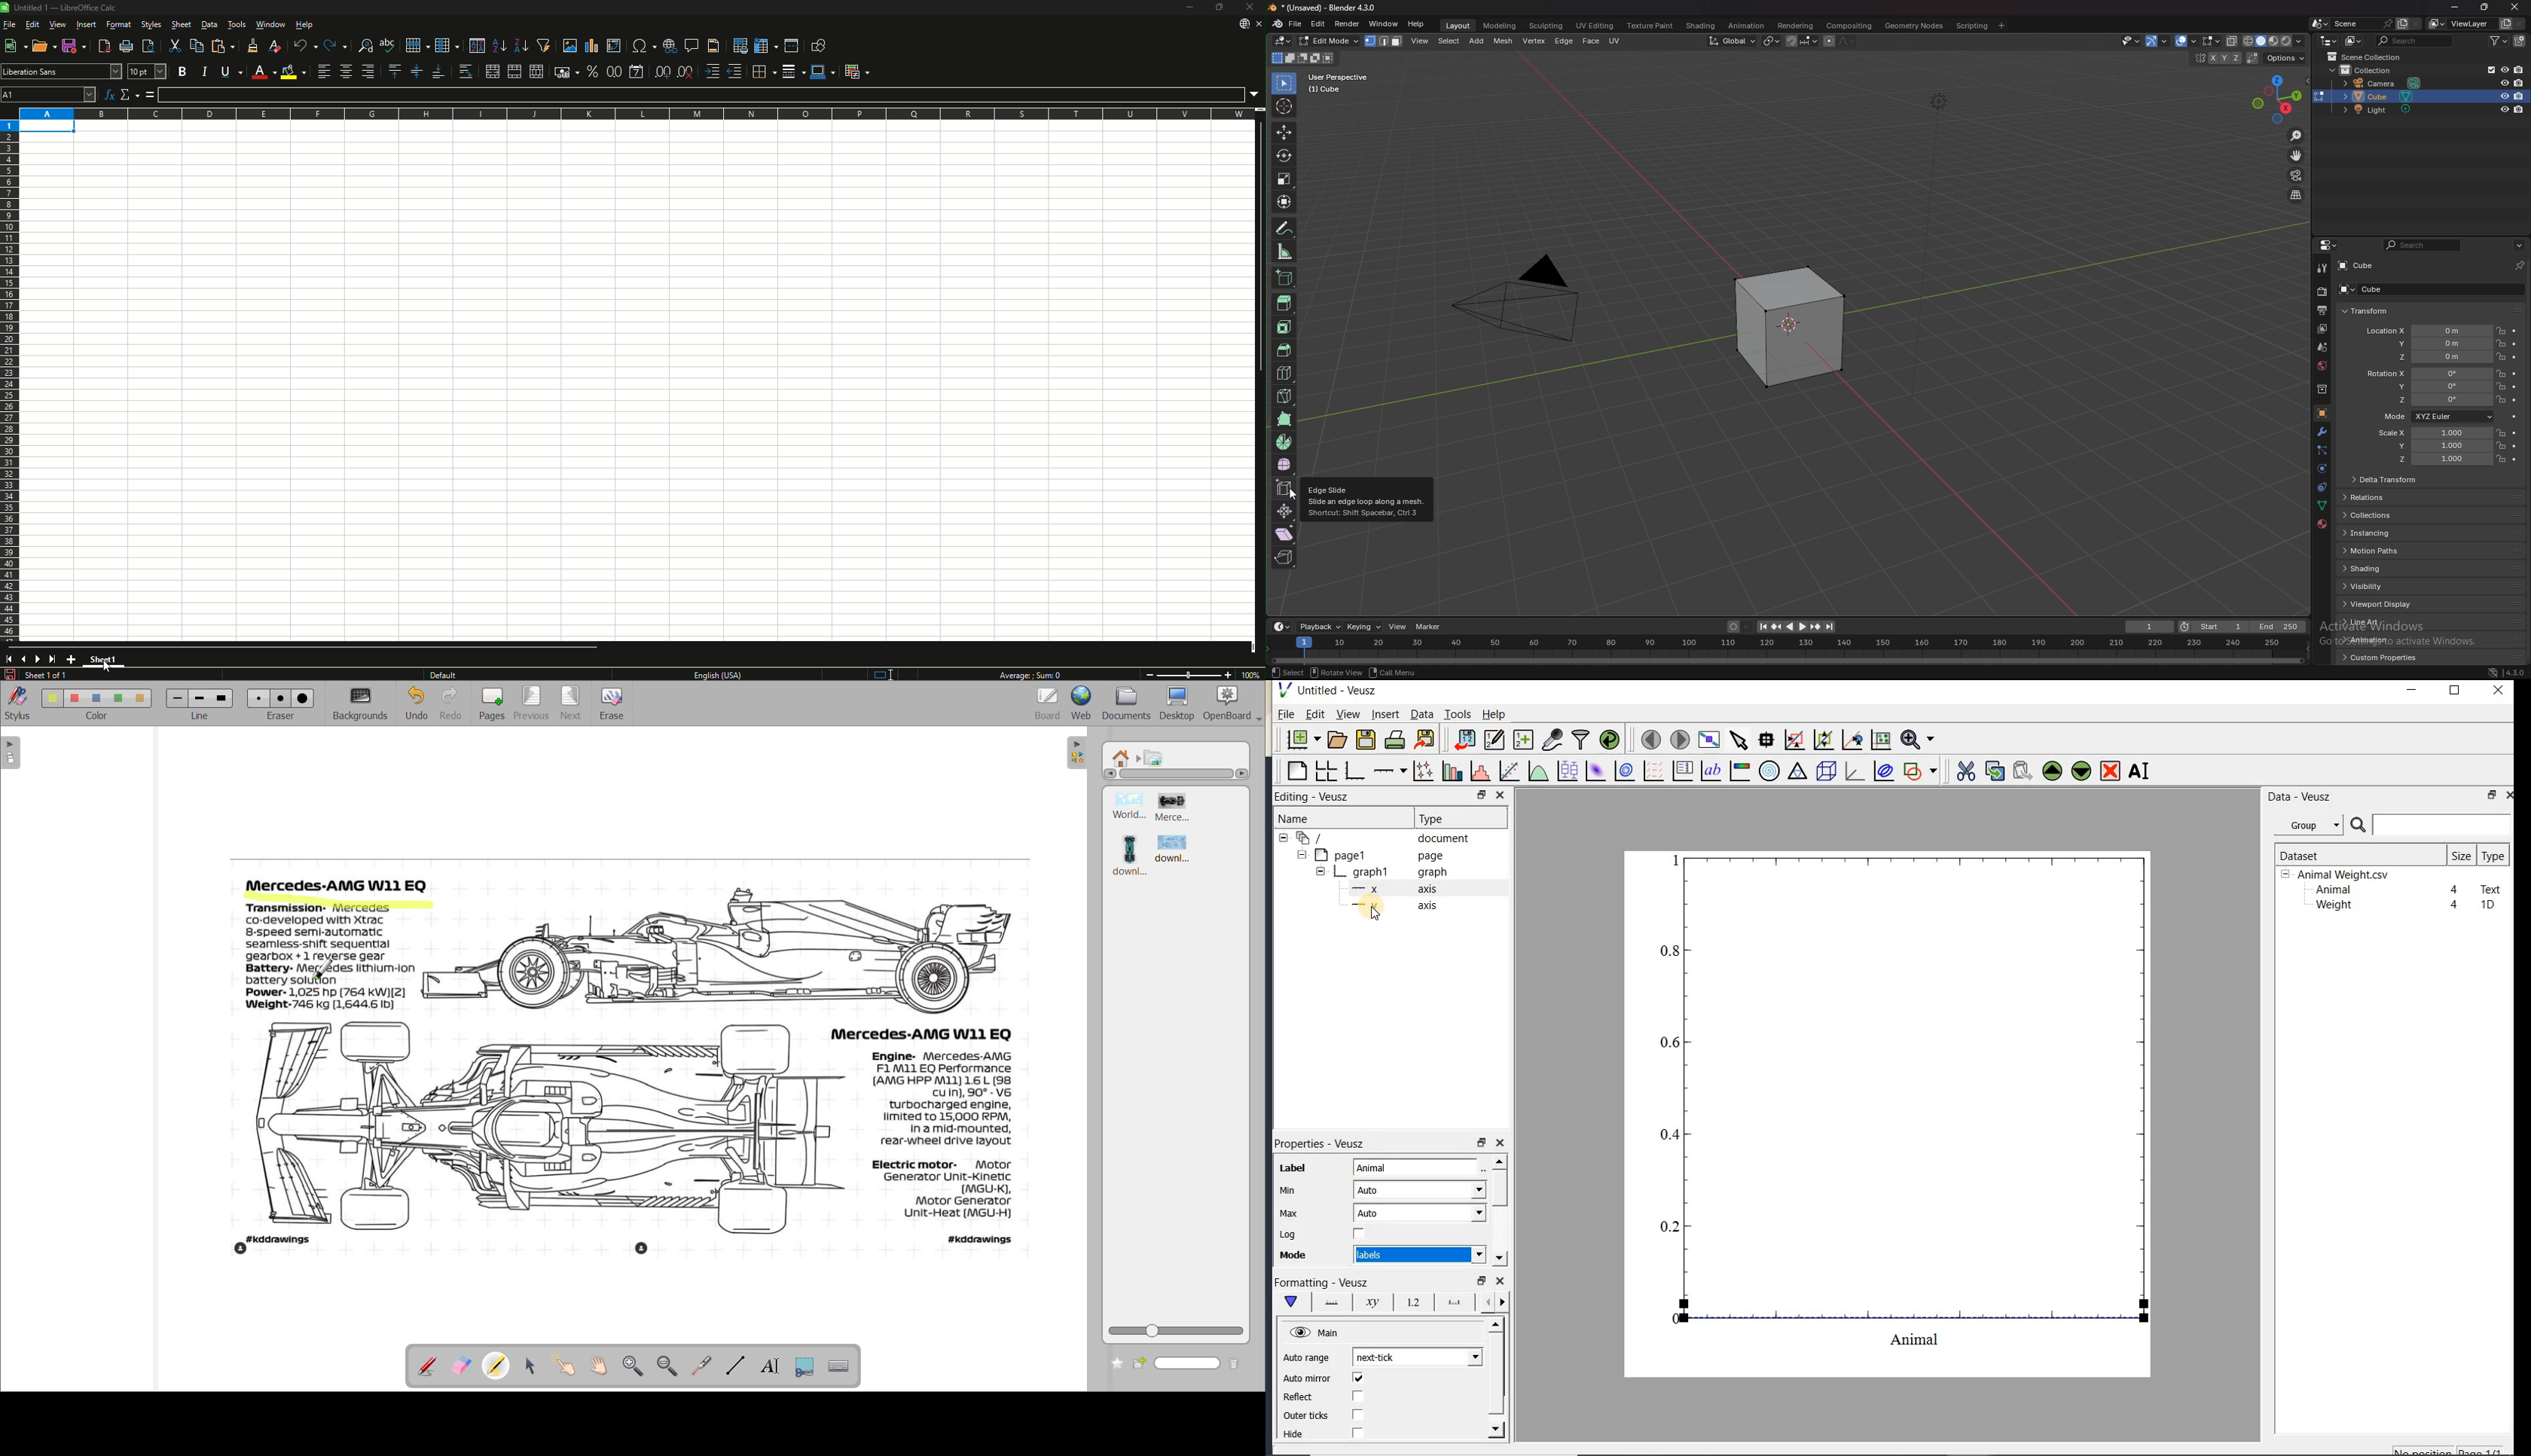 This screenshot has height=1456, width=2548. Describe the element at coordinates (1229, 675) in the screenshot. I see `Zoom in` at that location.